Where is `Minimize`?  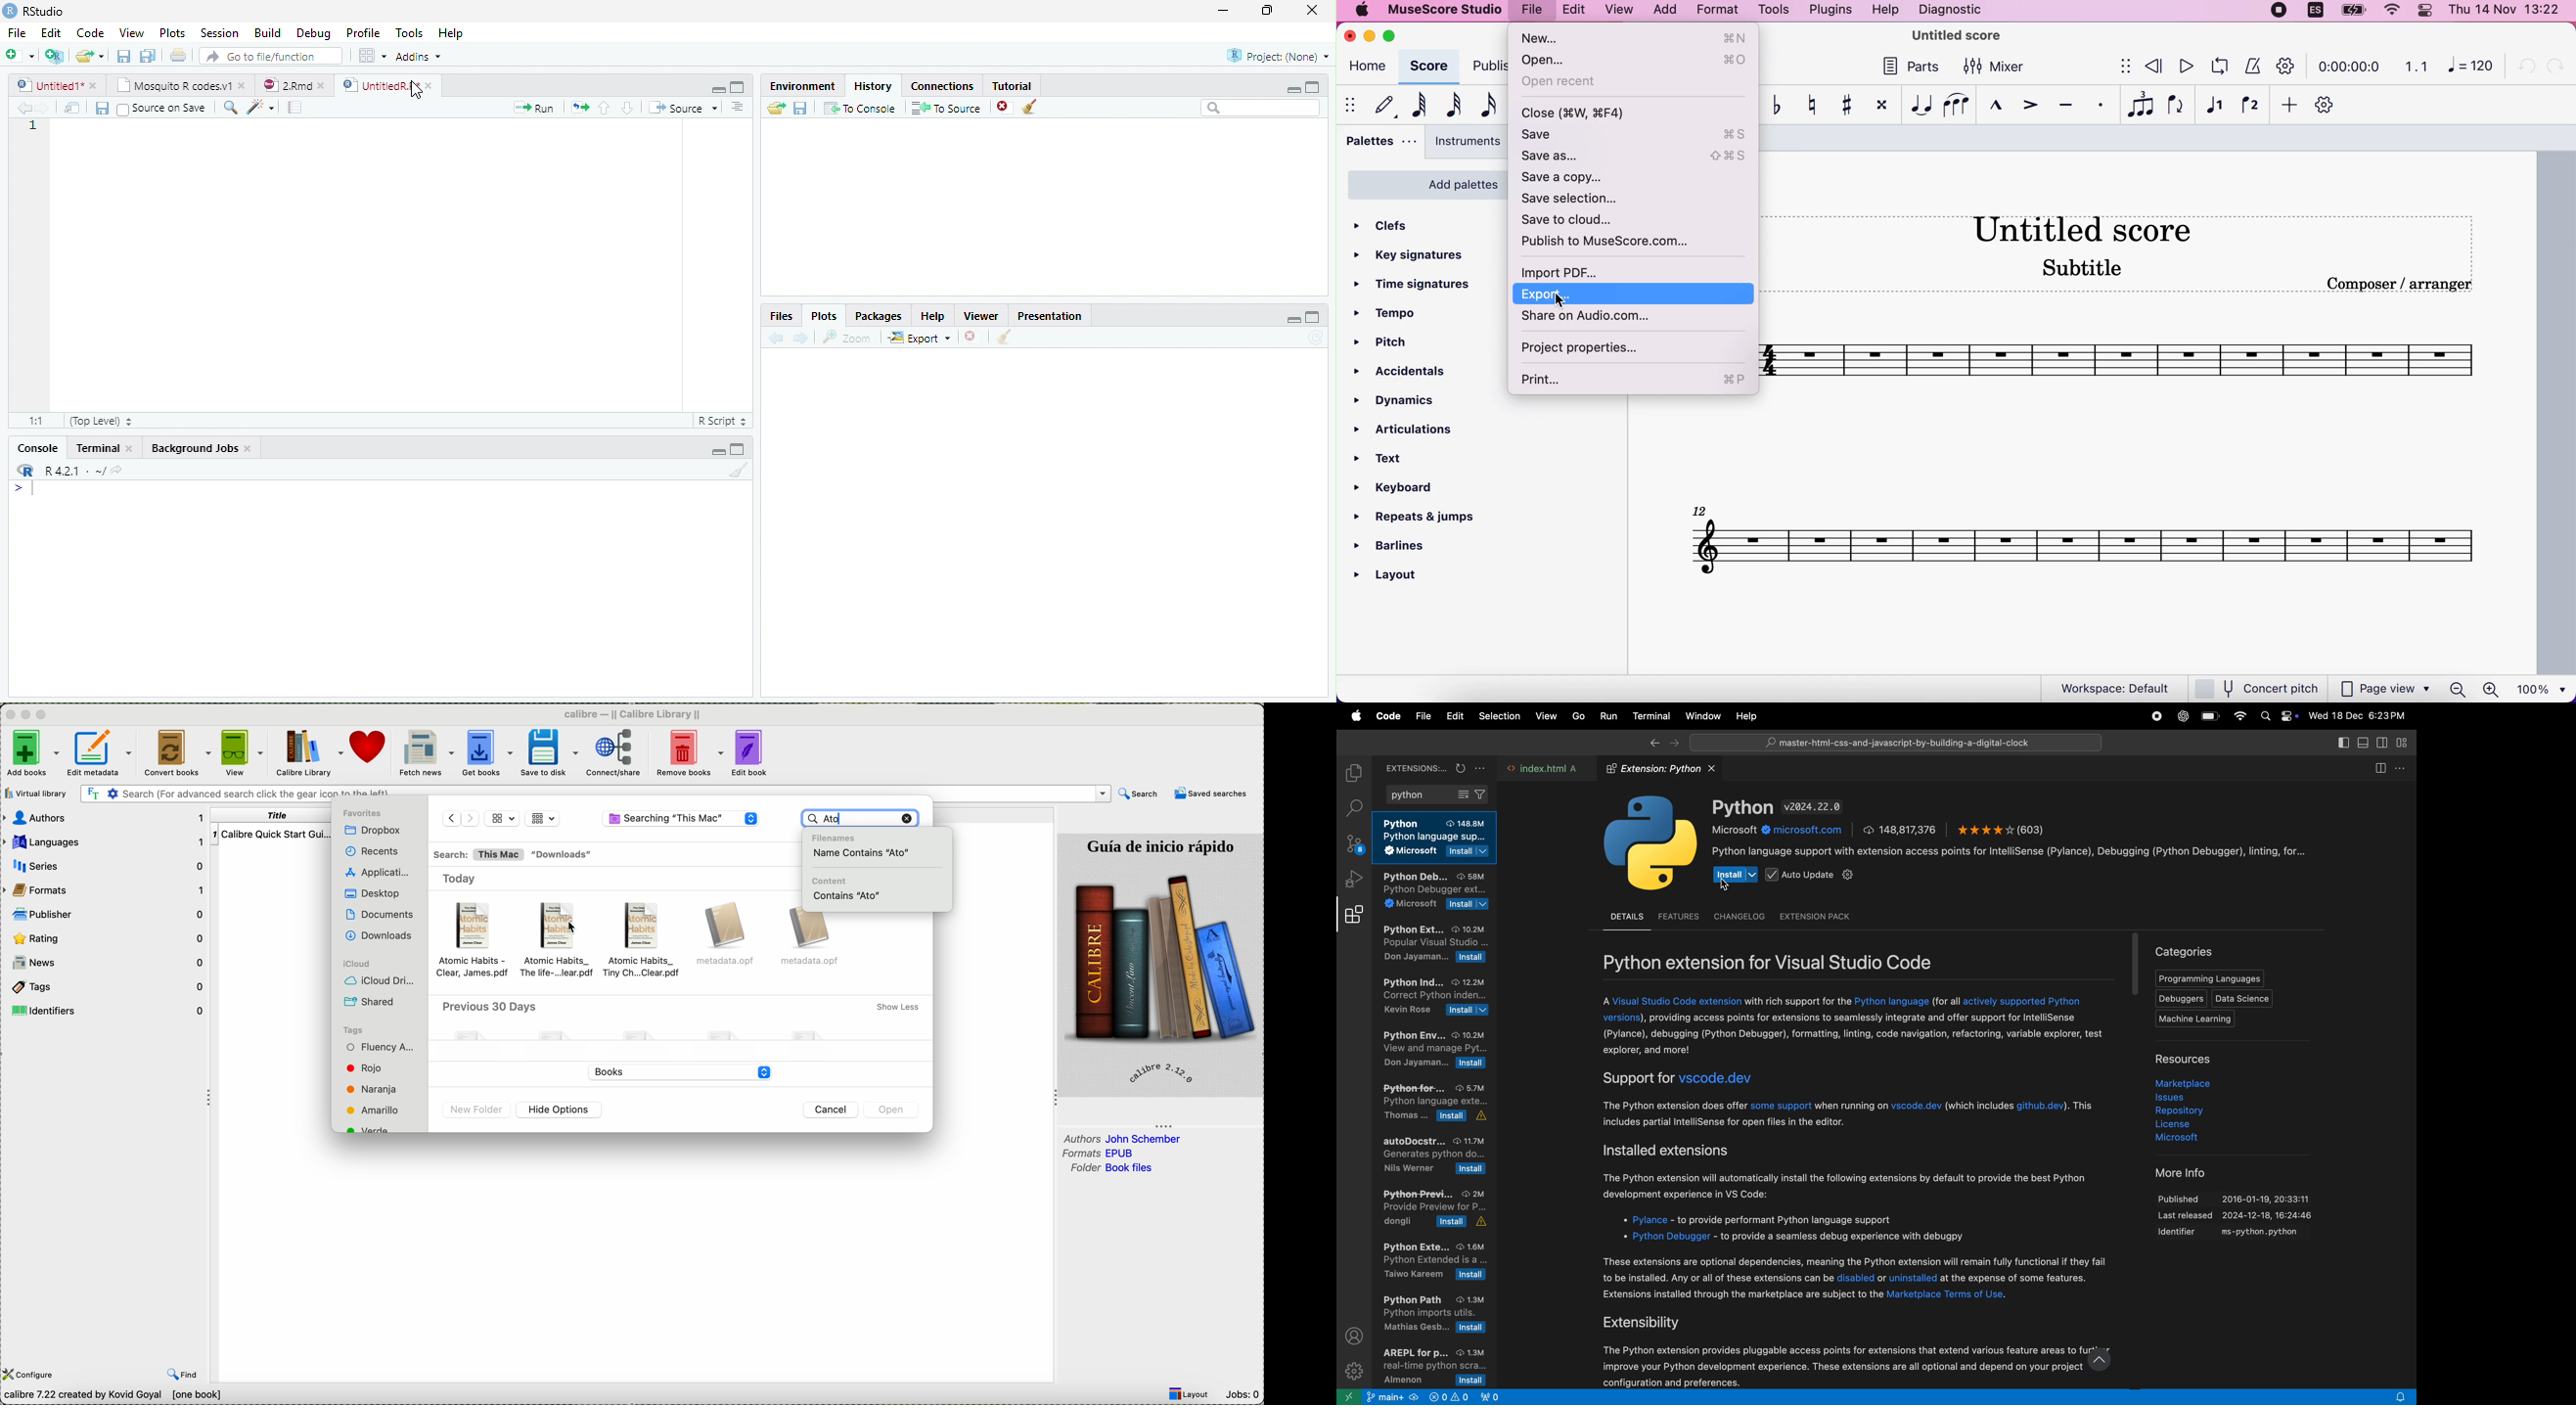
Minimize is located at coordinates (718, 453).